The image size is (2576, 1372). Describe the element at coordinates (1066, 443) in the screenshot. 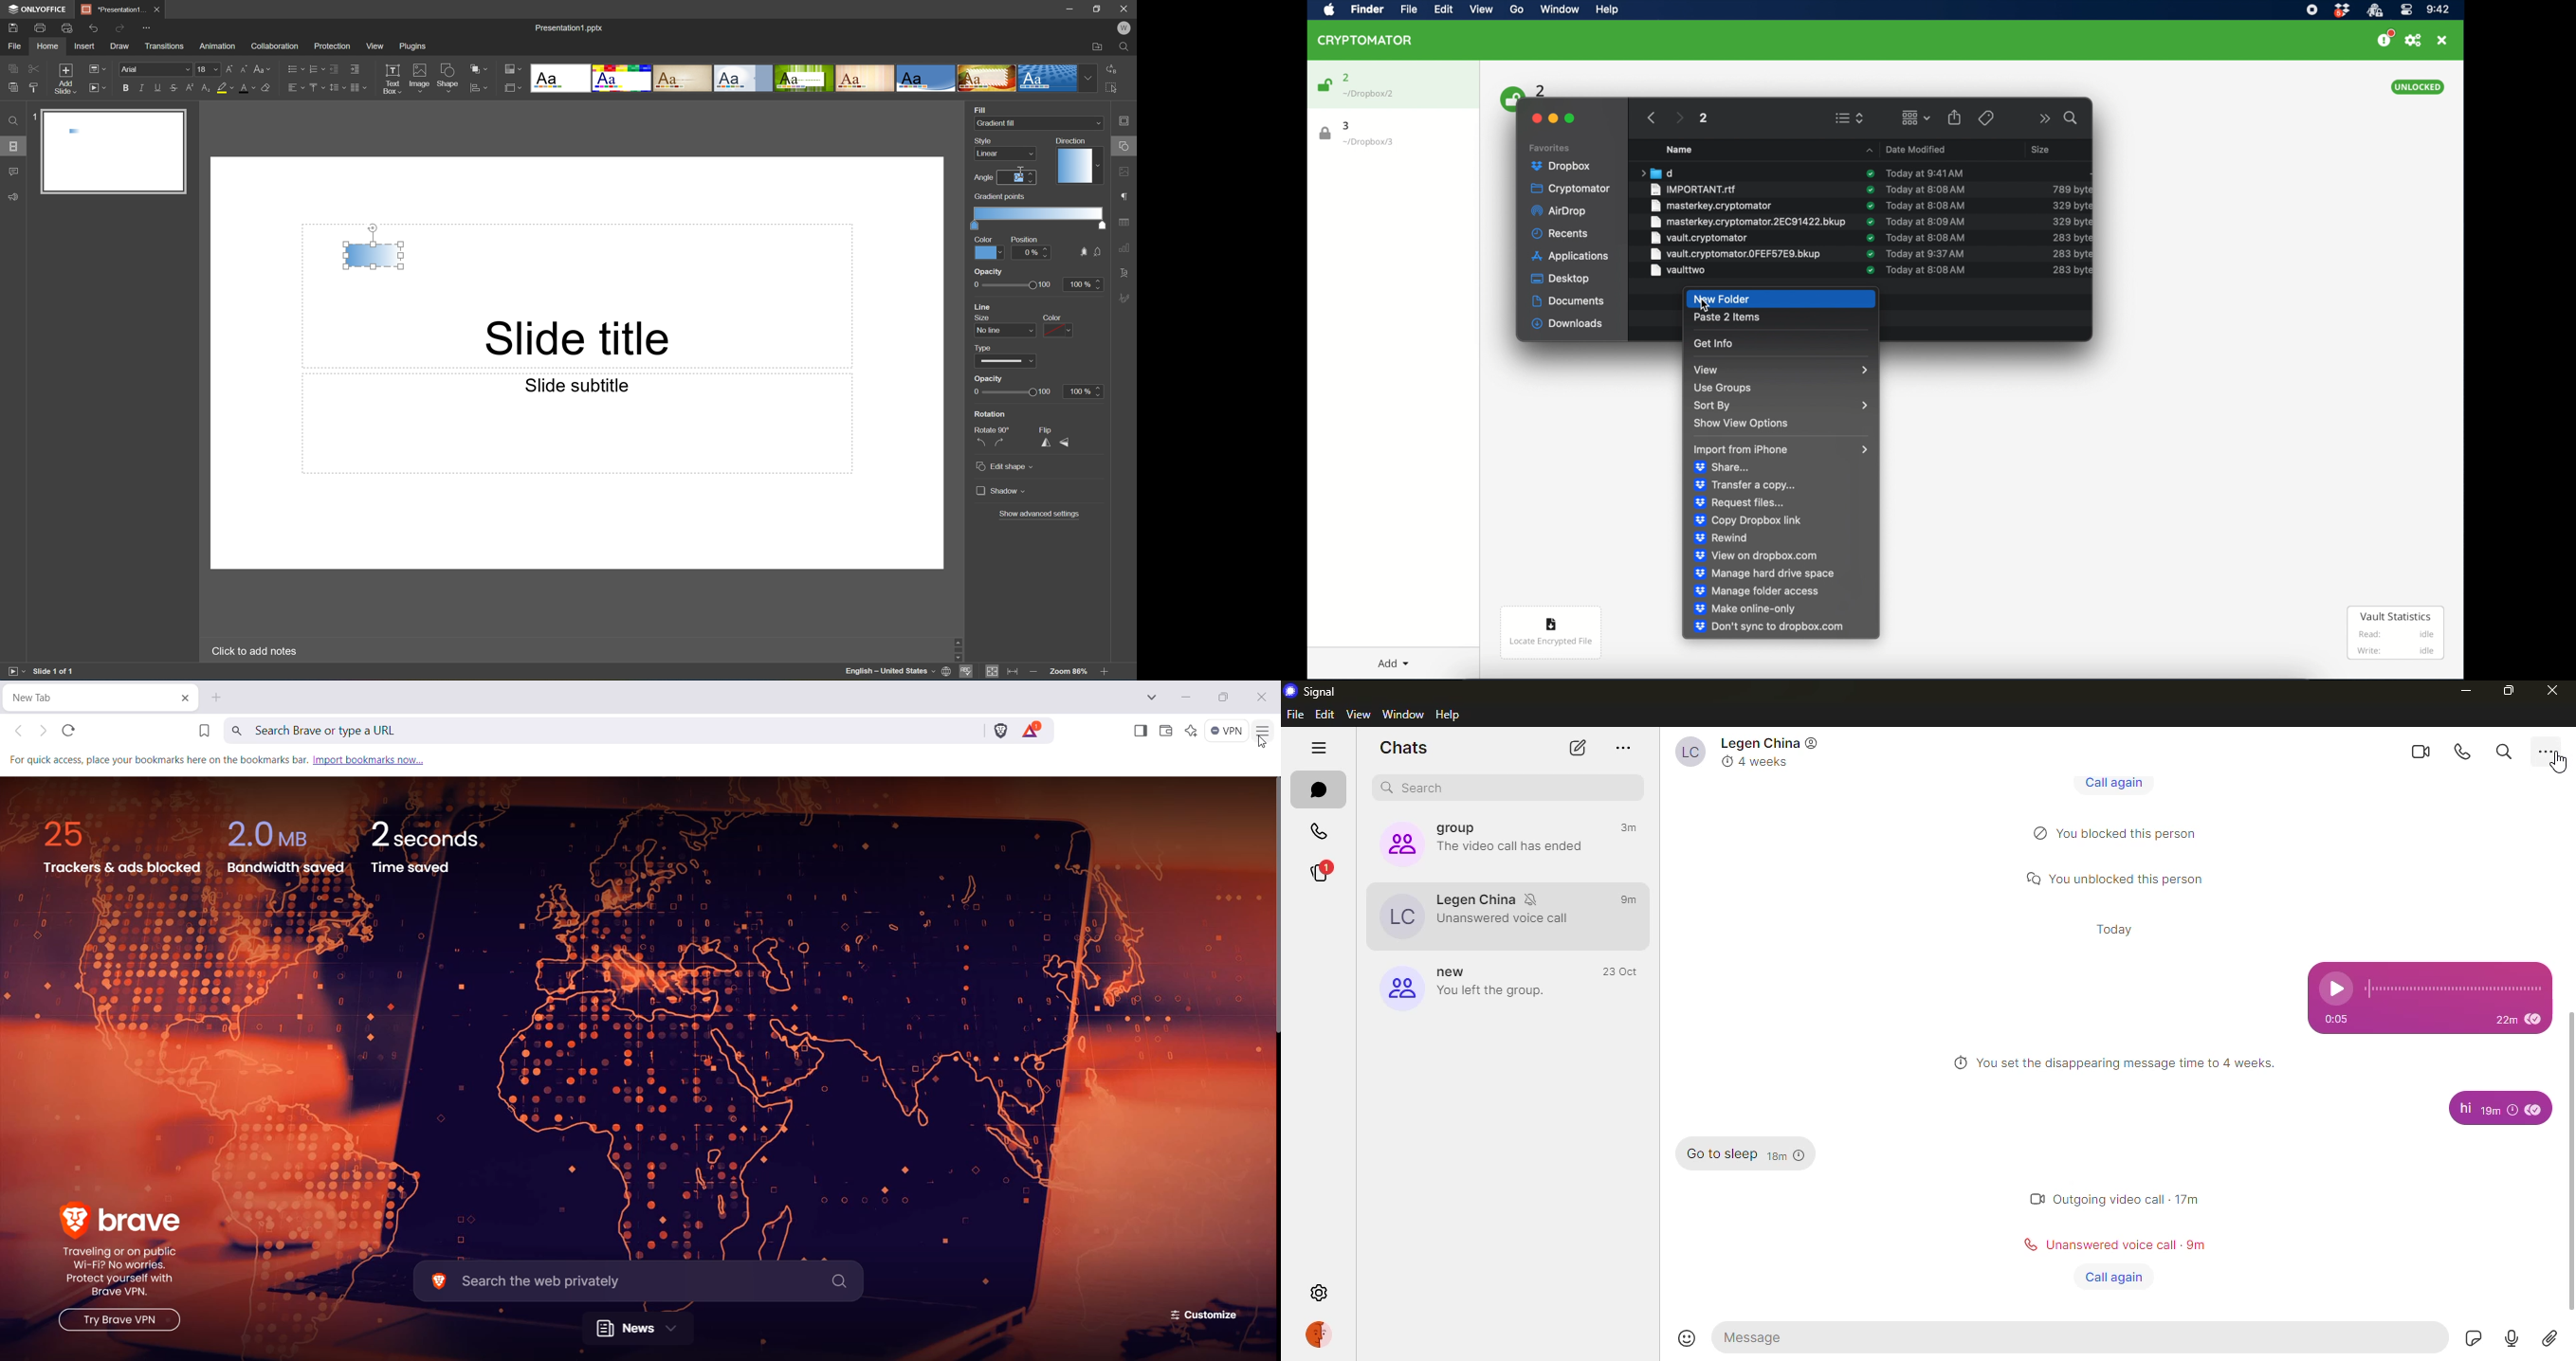

I see `Flip vertically` at that location.